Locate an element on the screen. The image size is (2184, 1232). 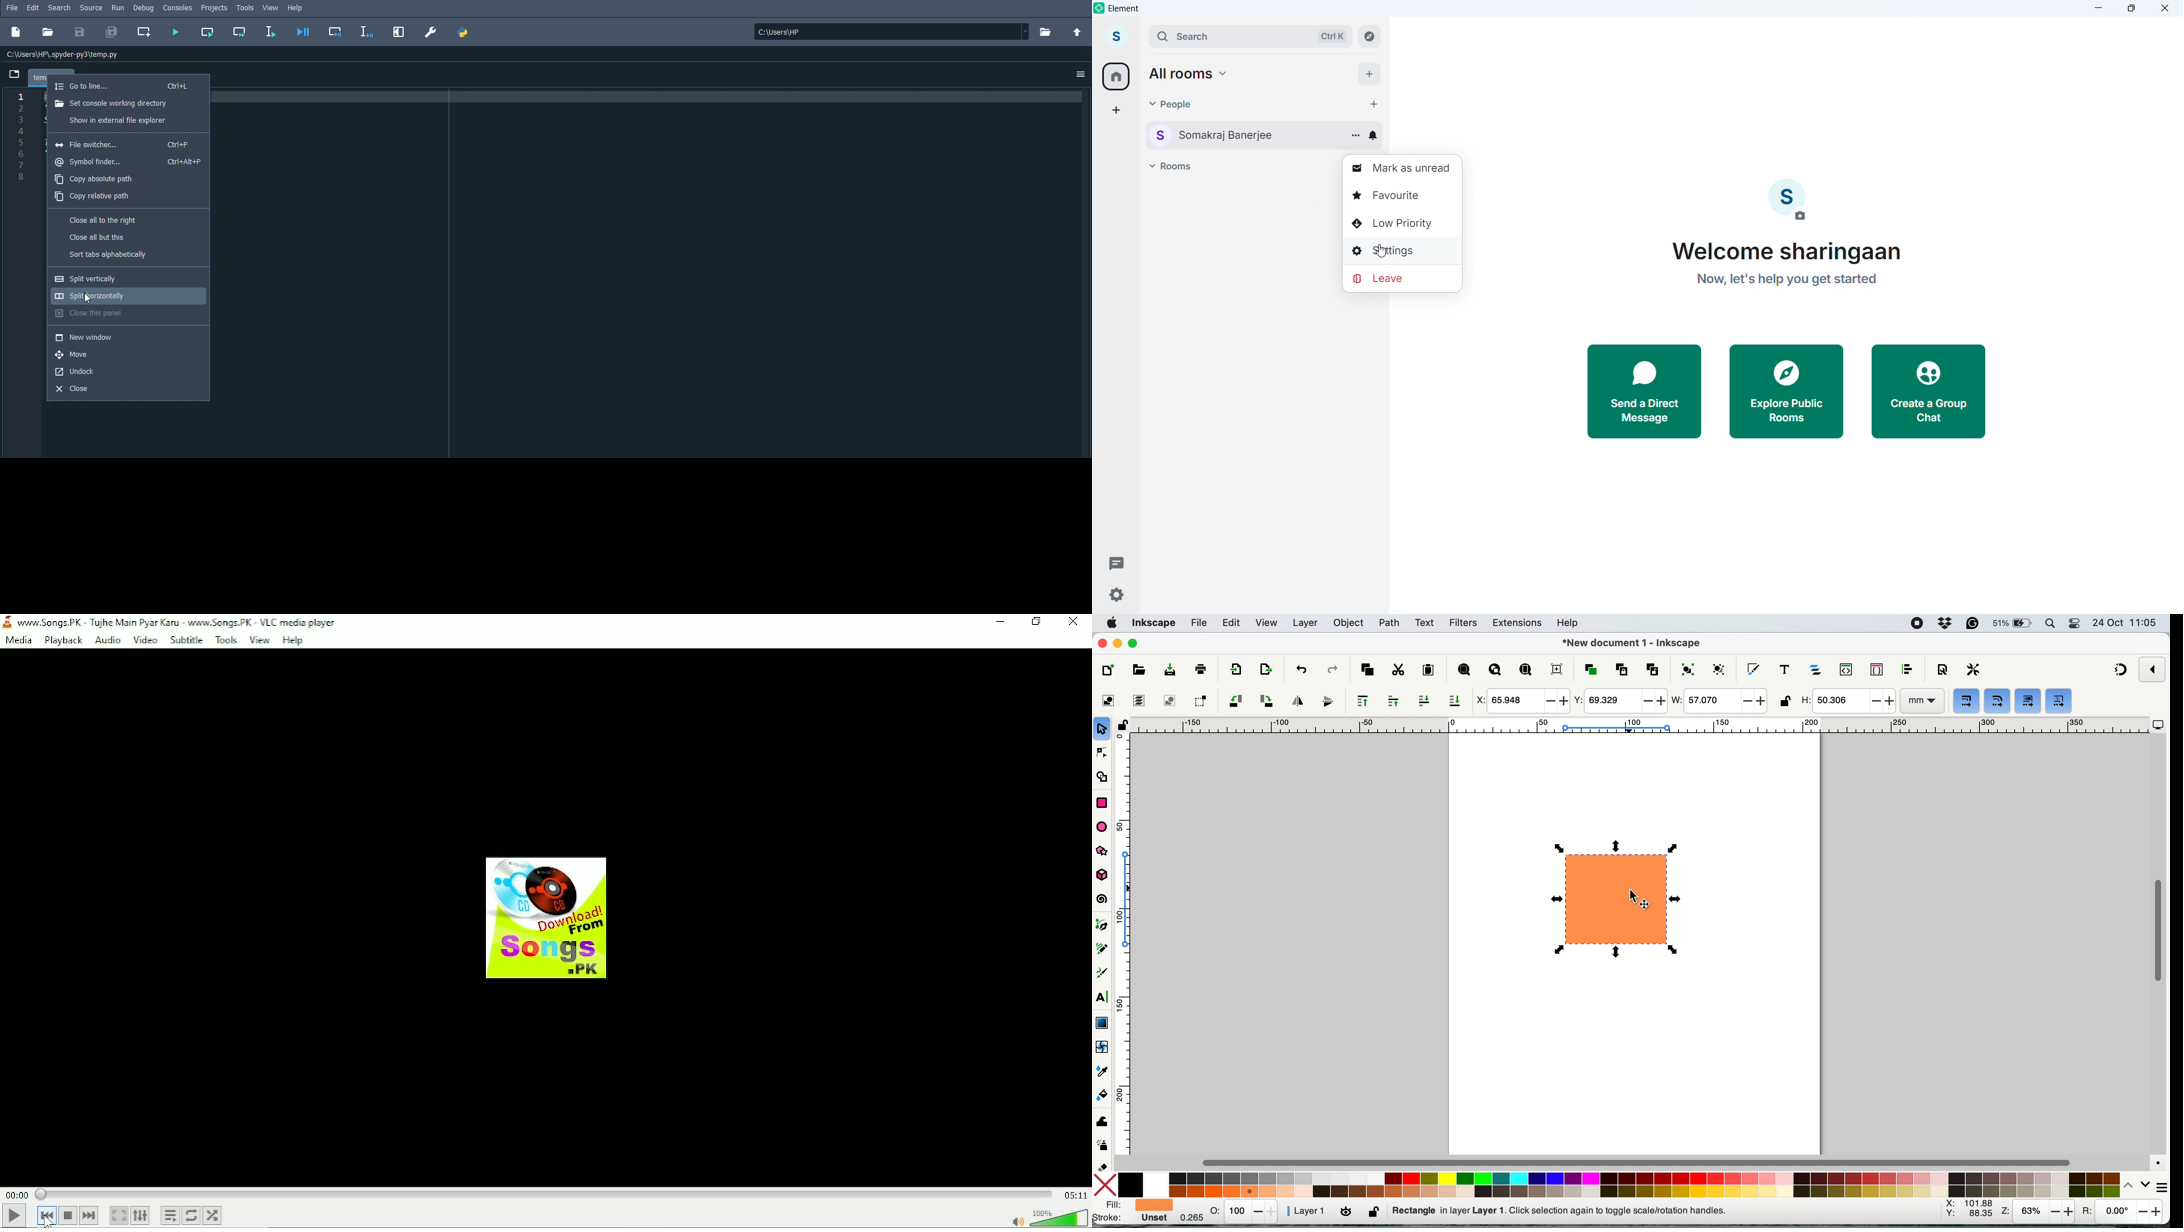
maximise is located at coordinates (1135, 642).